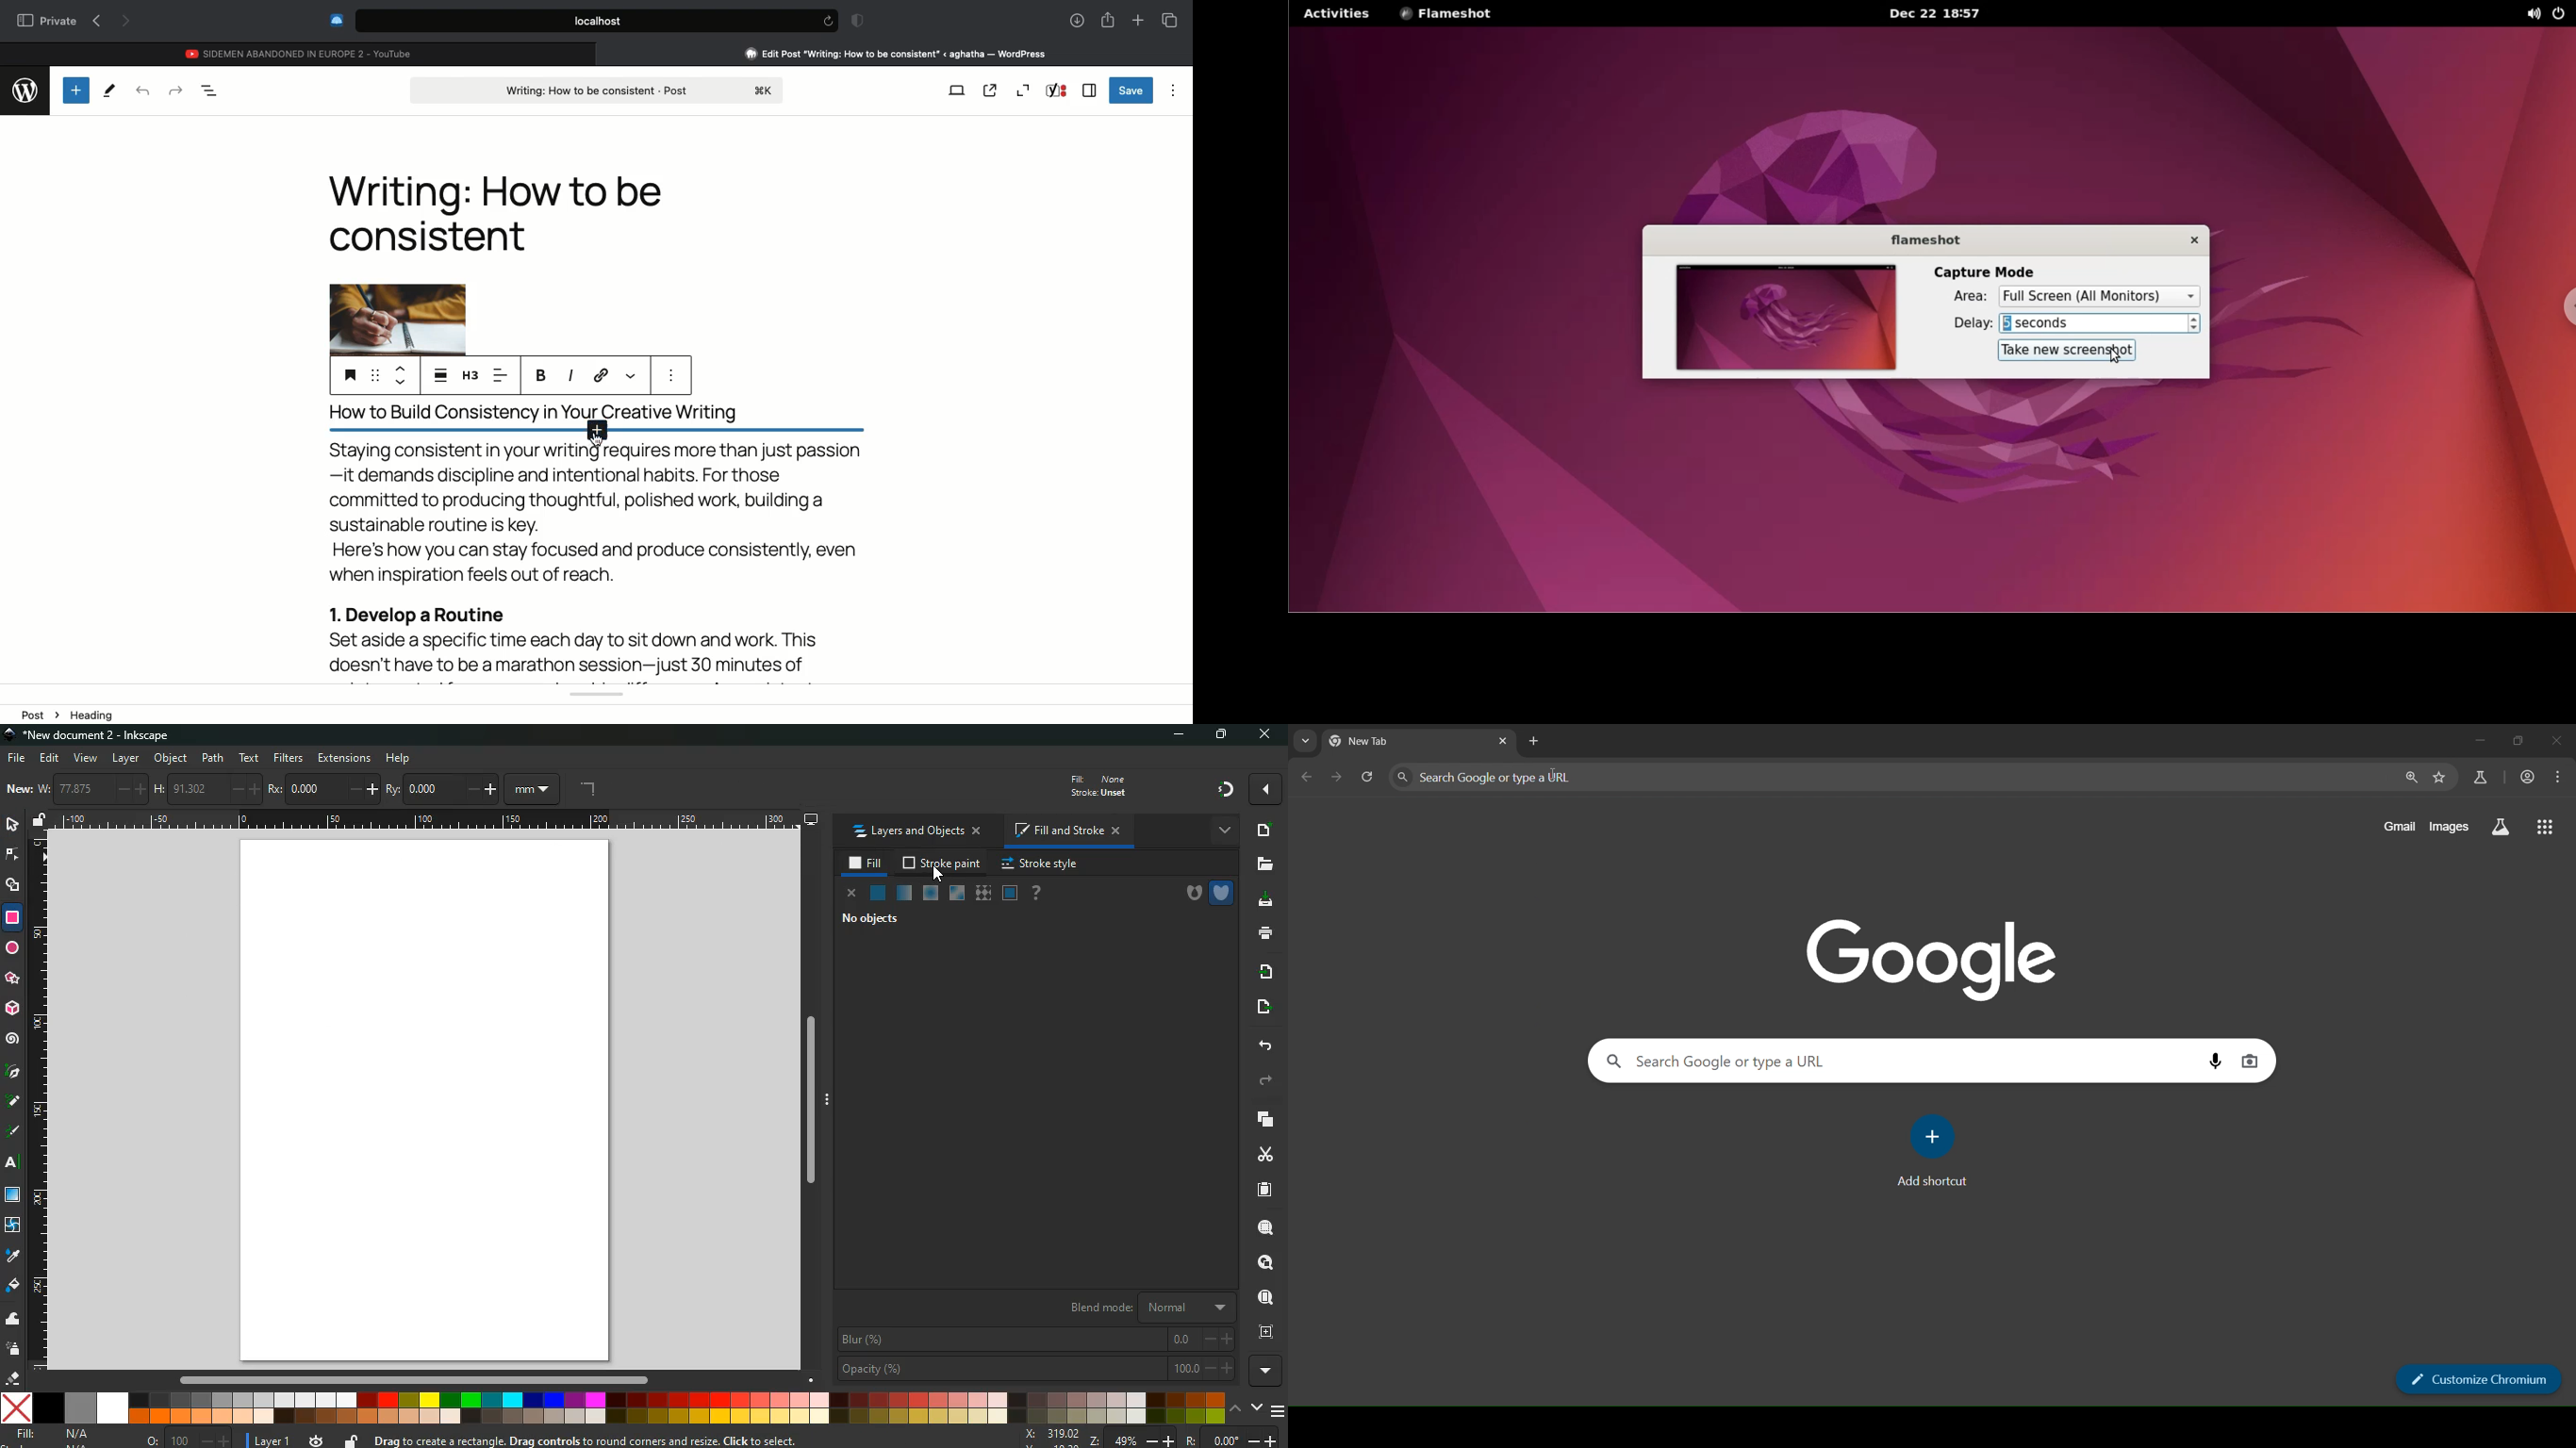 Image resolution: width=2576 pixels, height=1456 pixels. I want to click on image, so click(425, 1103).